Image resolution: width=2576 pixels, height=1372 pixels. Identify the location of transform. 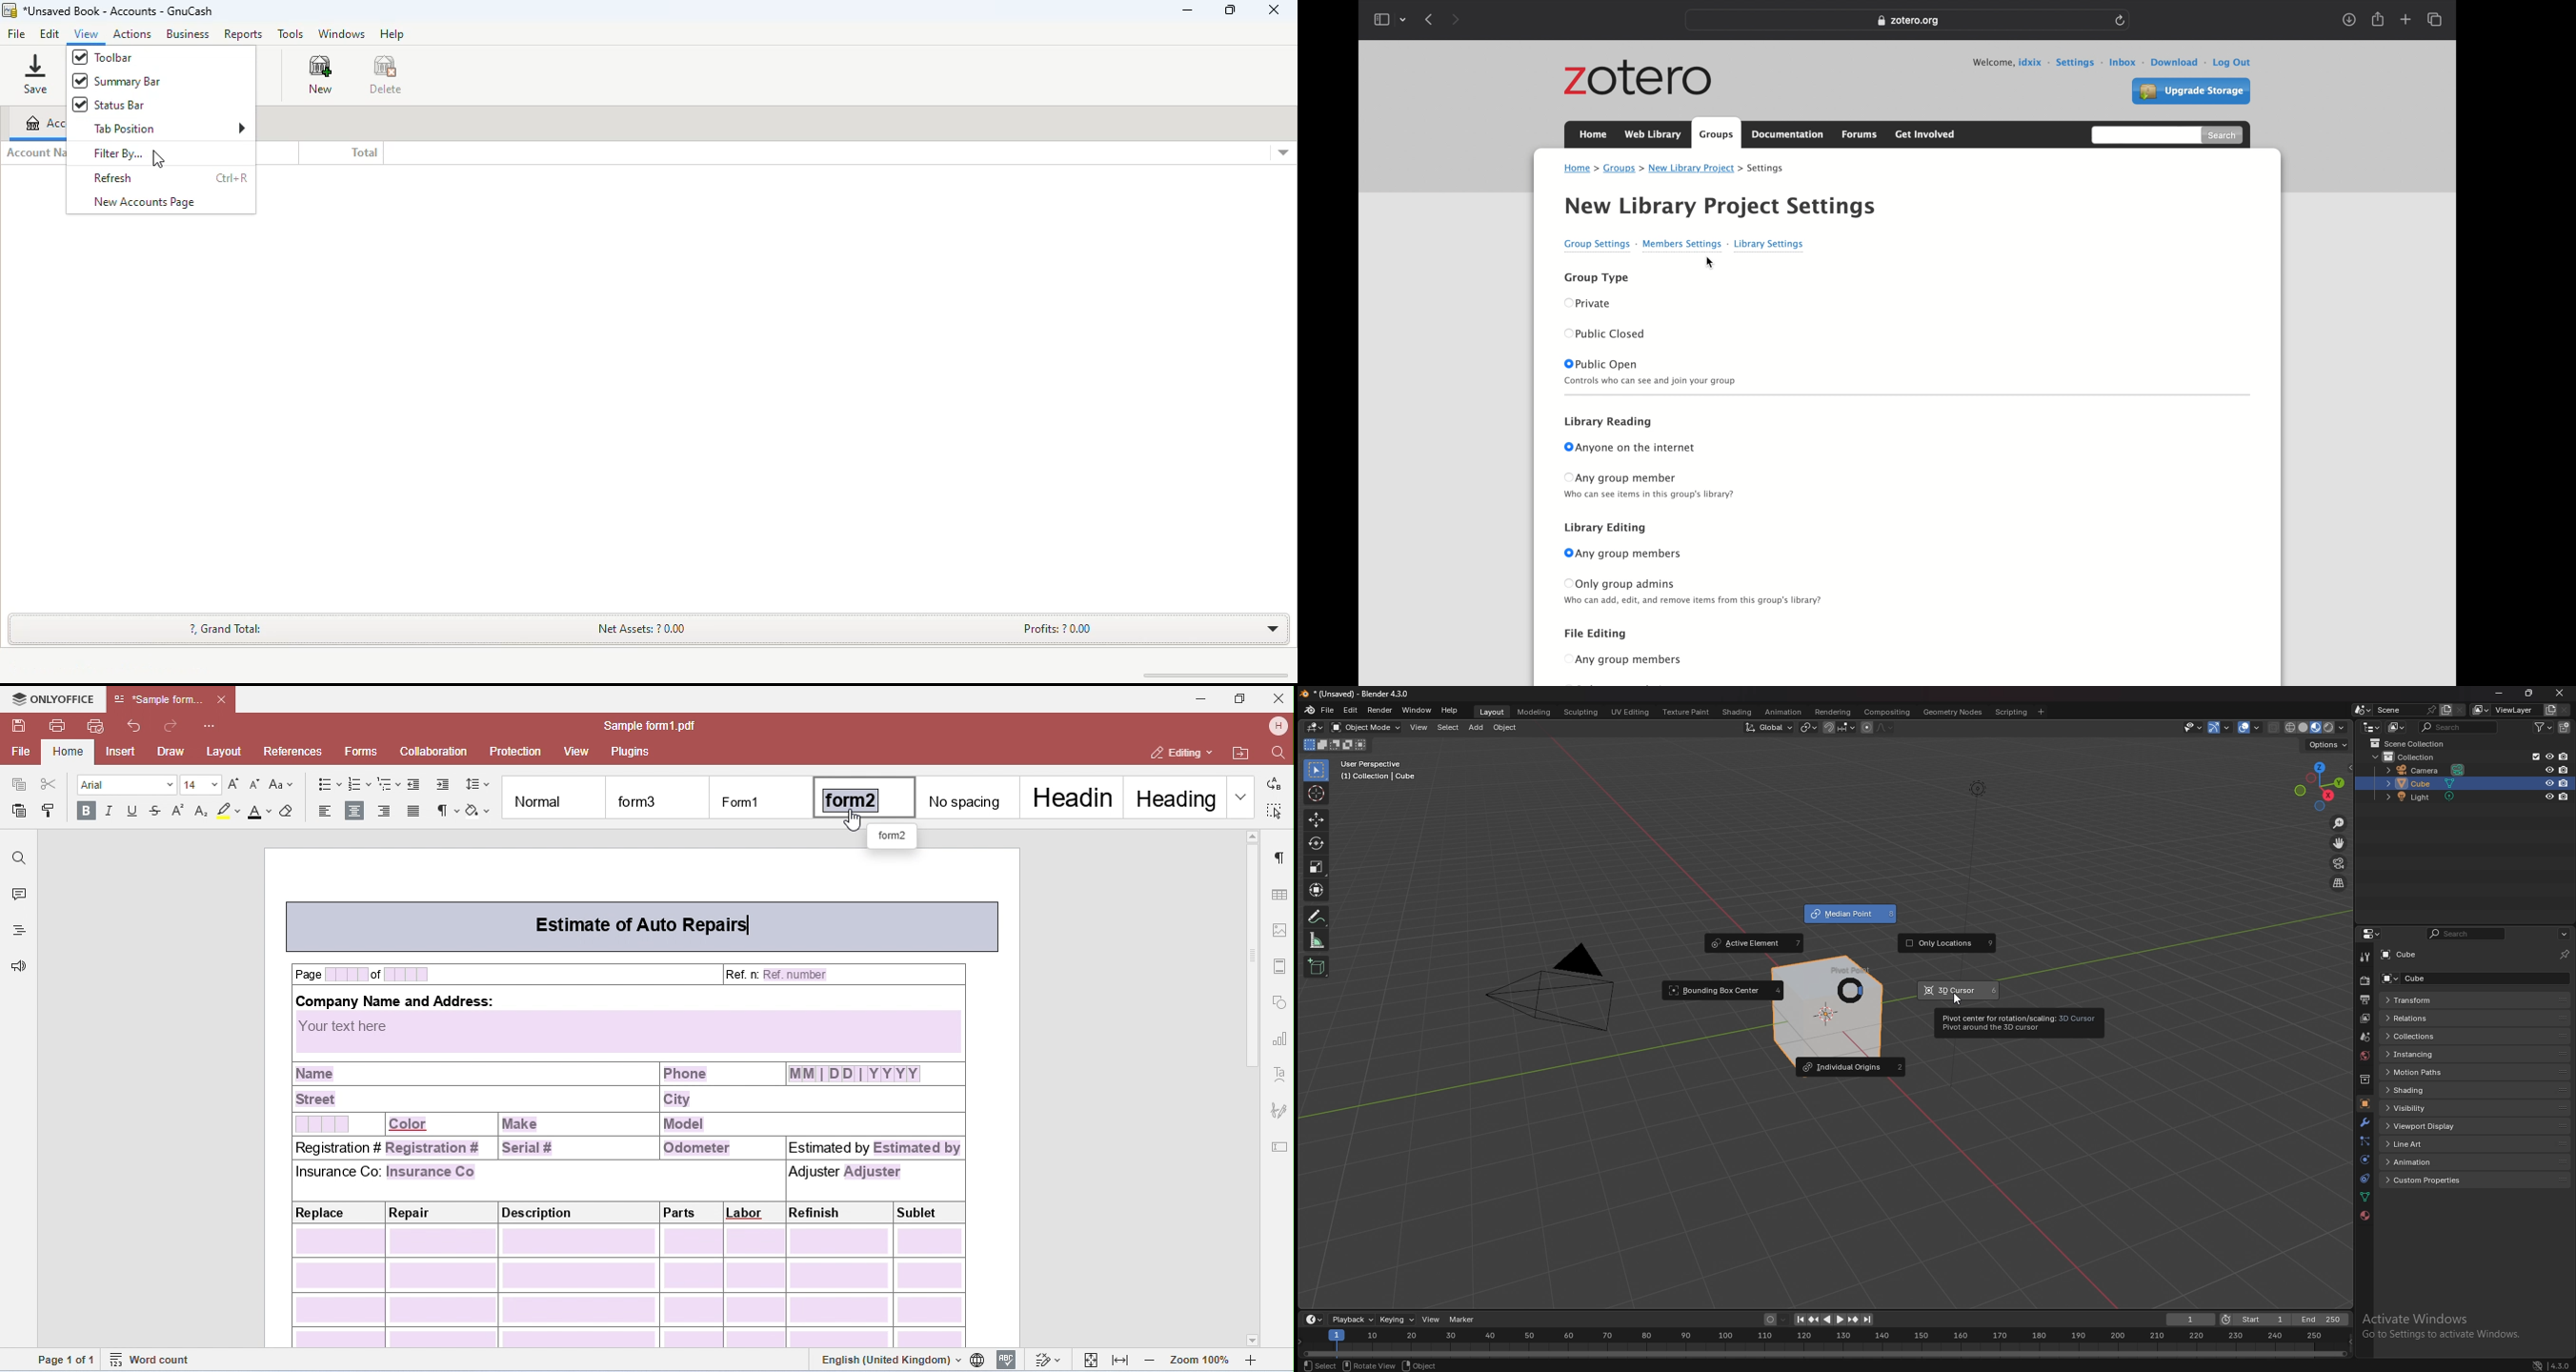
(2454, 1001).